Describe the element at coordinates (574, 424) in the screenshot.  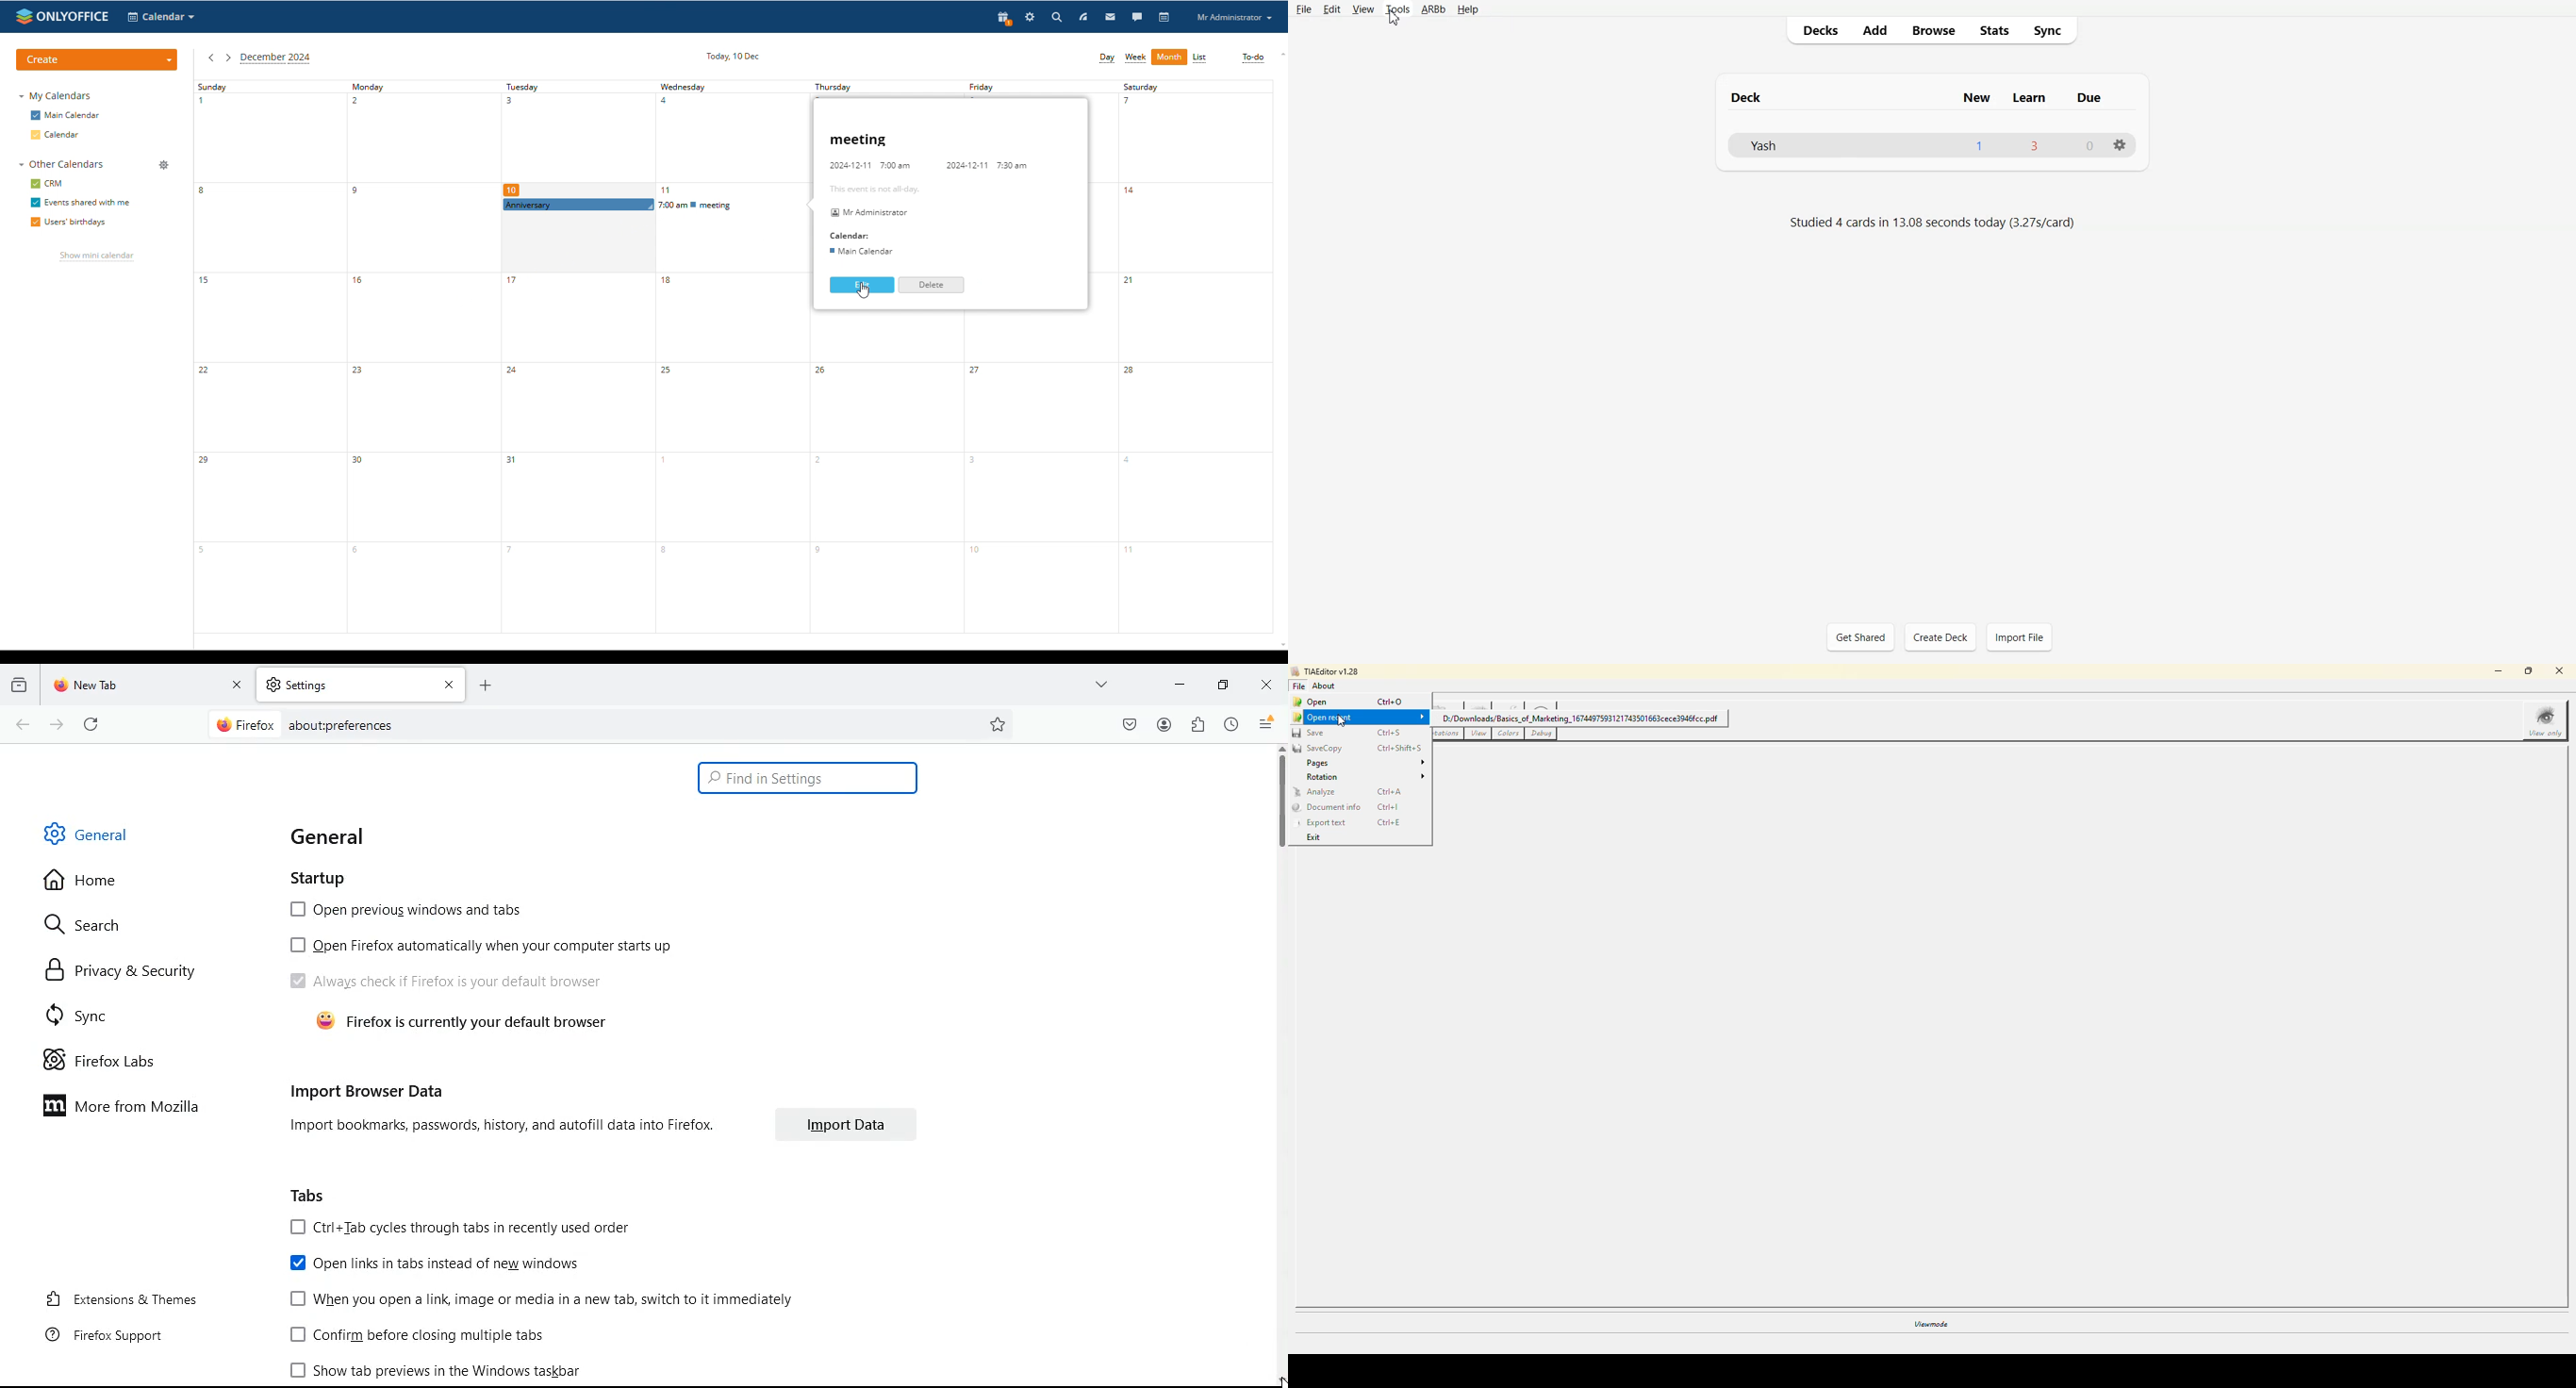
I see `tuesday` at that location.